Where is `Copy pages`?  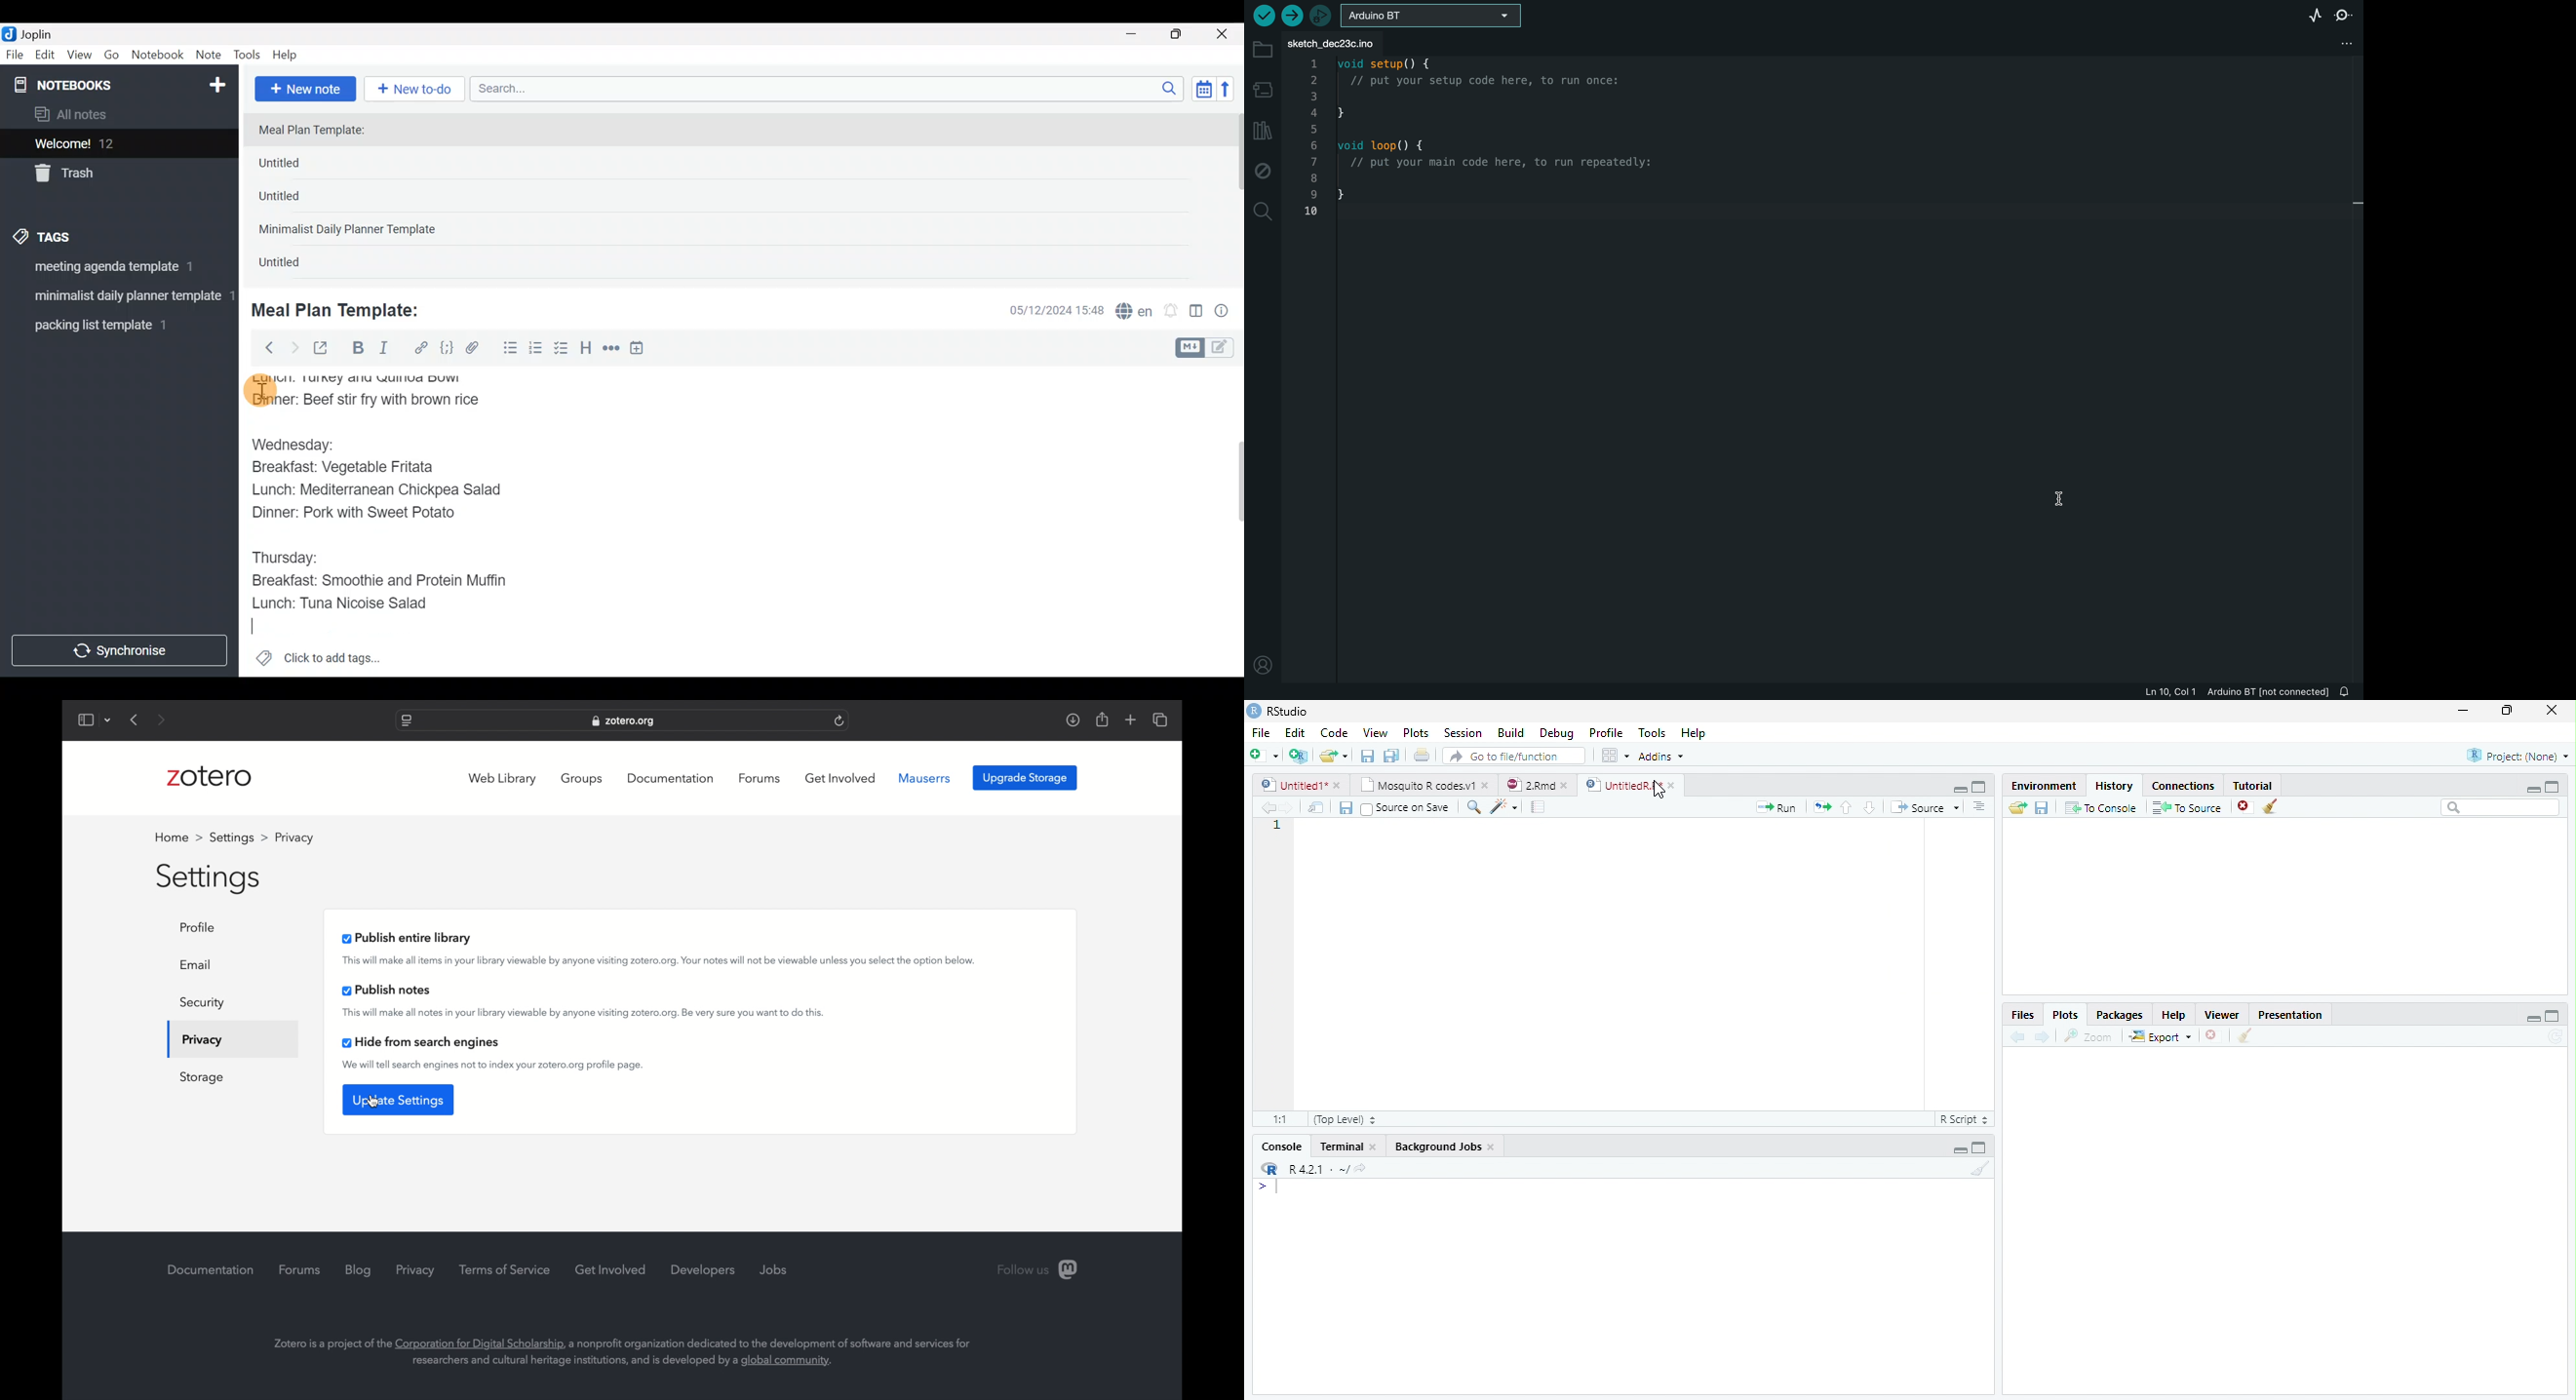 Copy pages is located at coordinates (1819, 806).